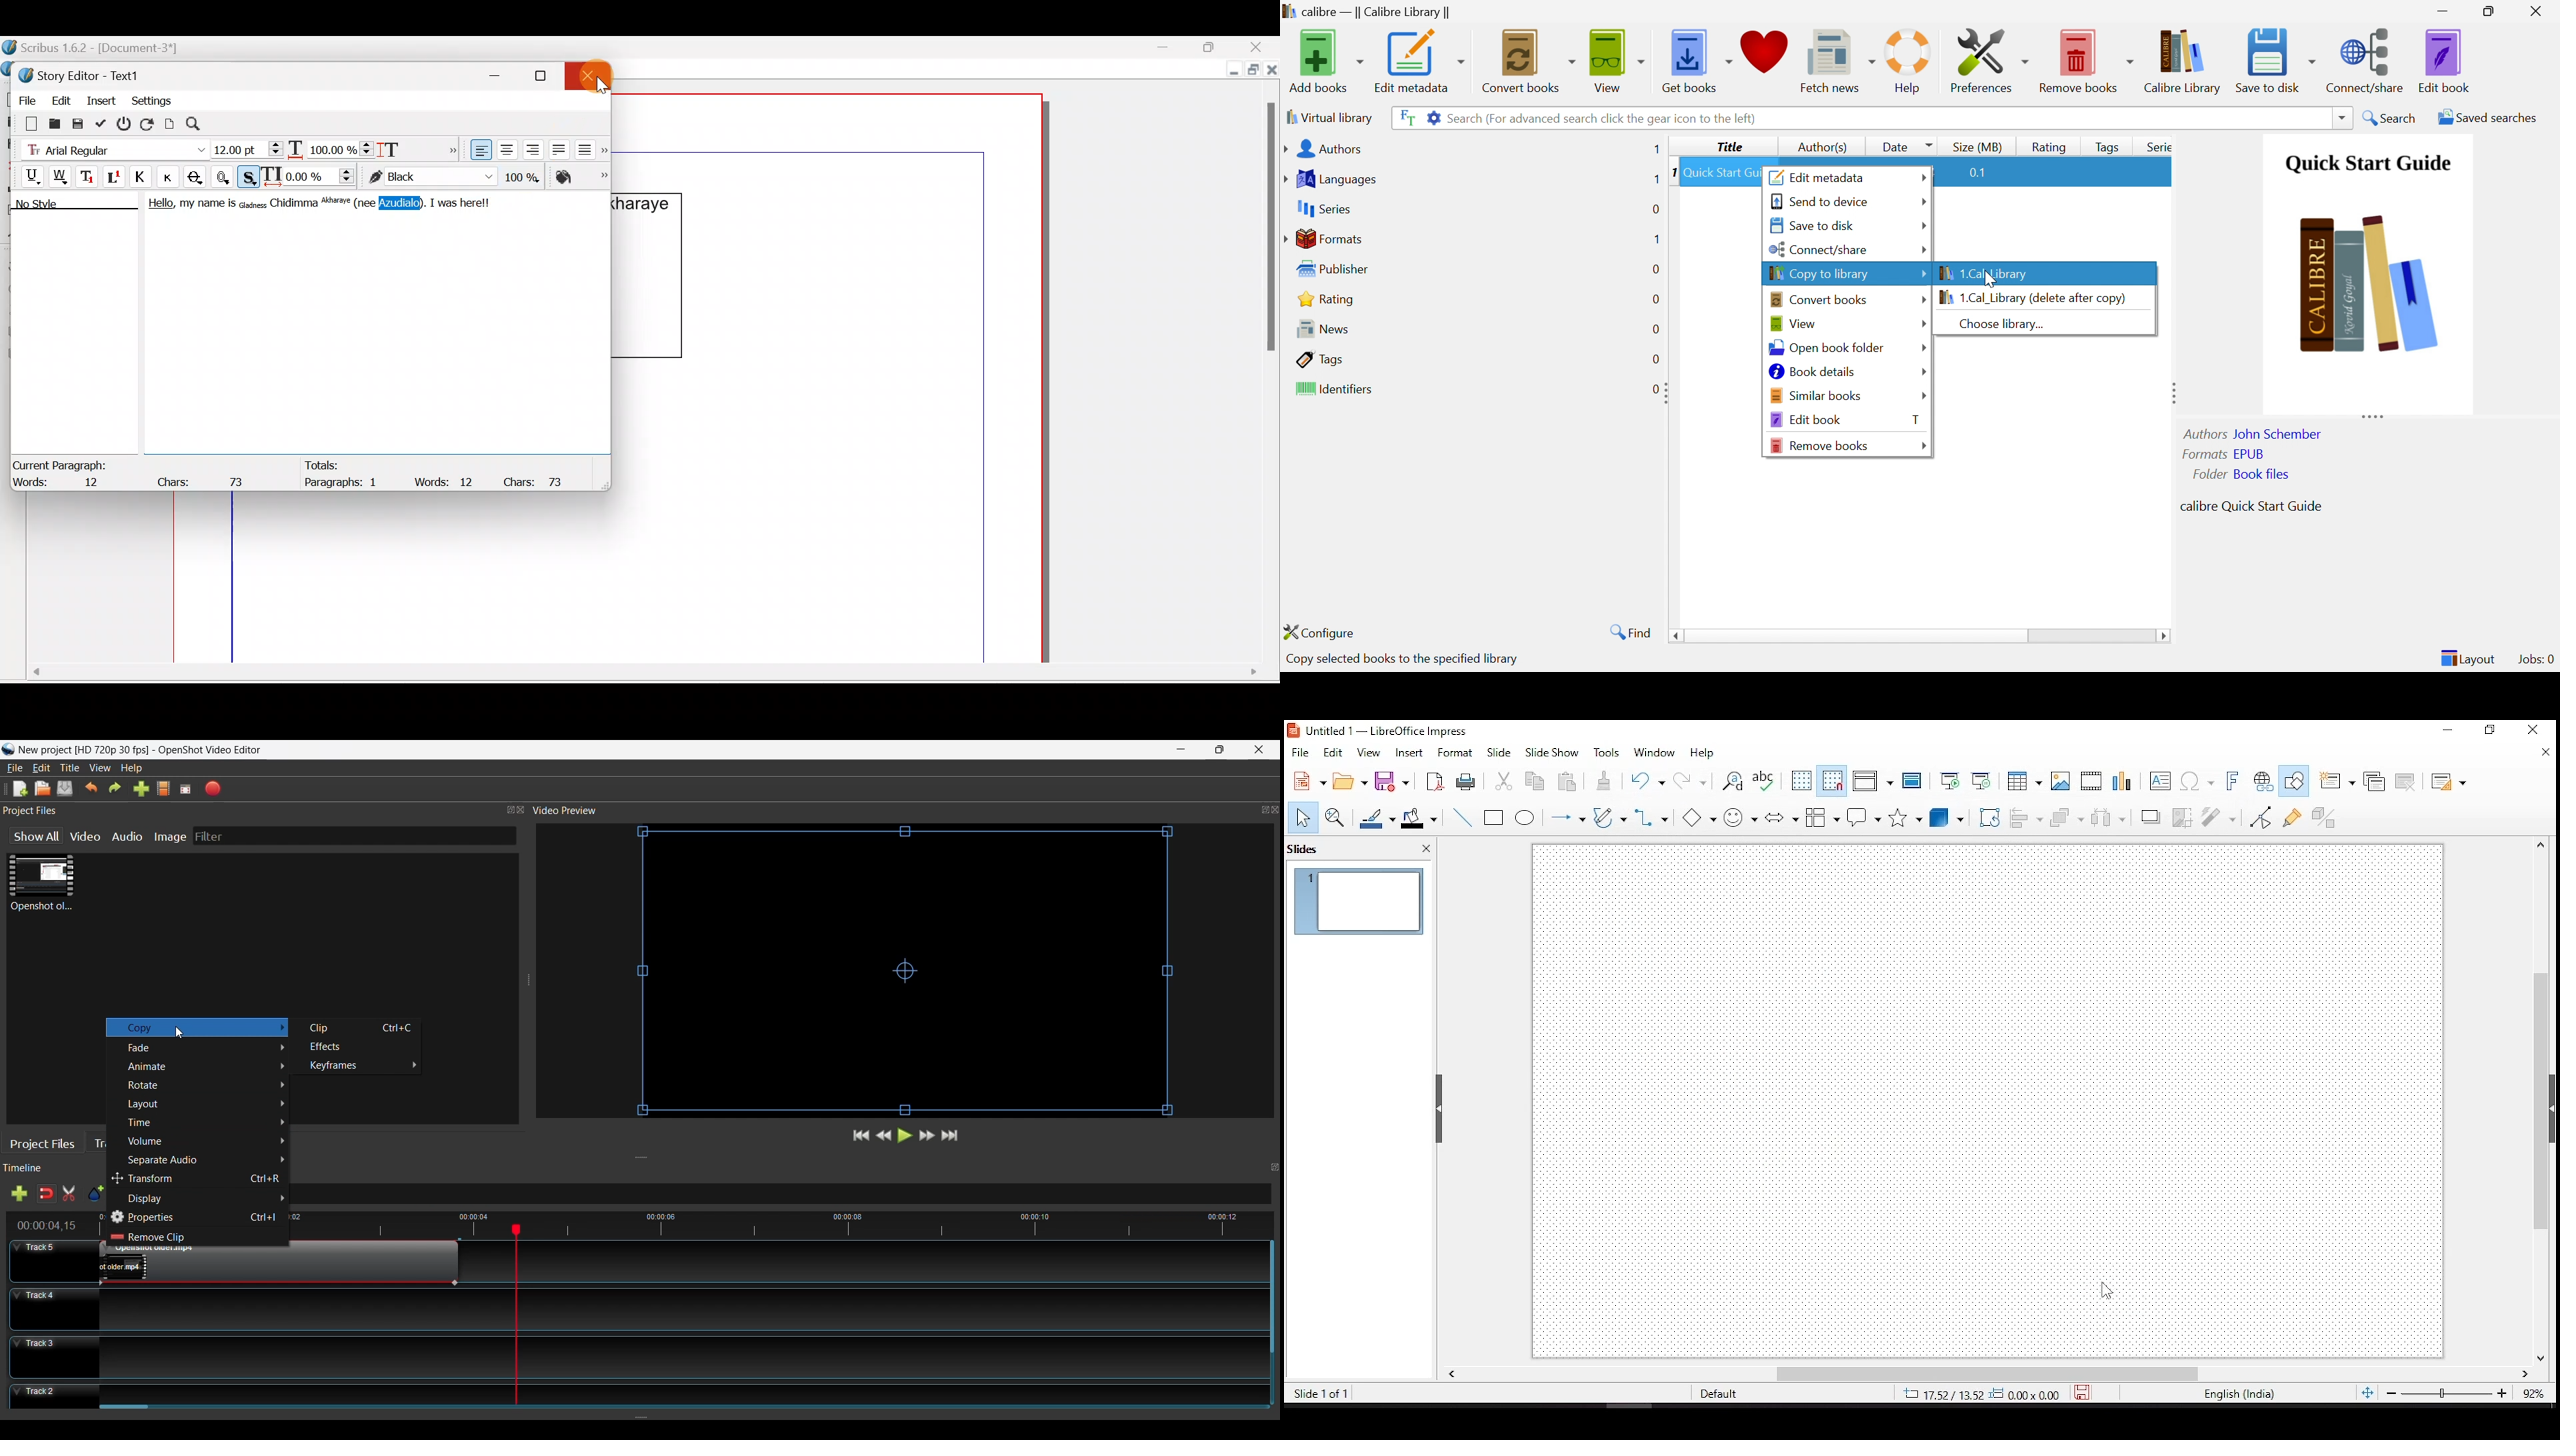 The height and width of the screenshot is (1456, 2576). Describe the element at coordinates (1819, 248) in the screenshot. I see `Connect/share` at that location.